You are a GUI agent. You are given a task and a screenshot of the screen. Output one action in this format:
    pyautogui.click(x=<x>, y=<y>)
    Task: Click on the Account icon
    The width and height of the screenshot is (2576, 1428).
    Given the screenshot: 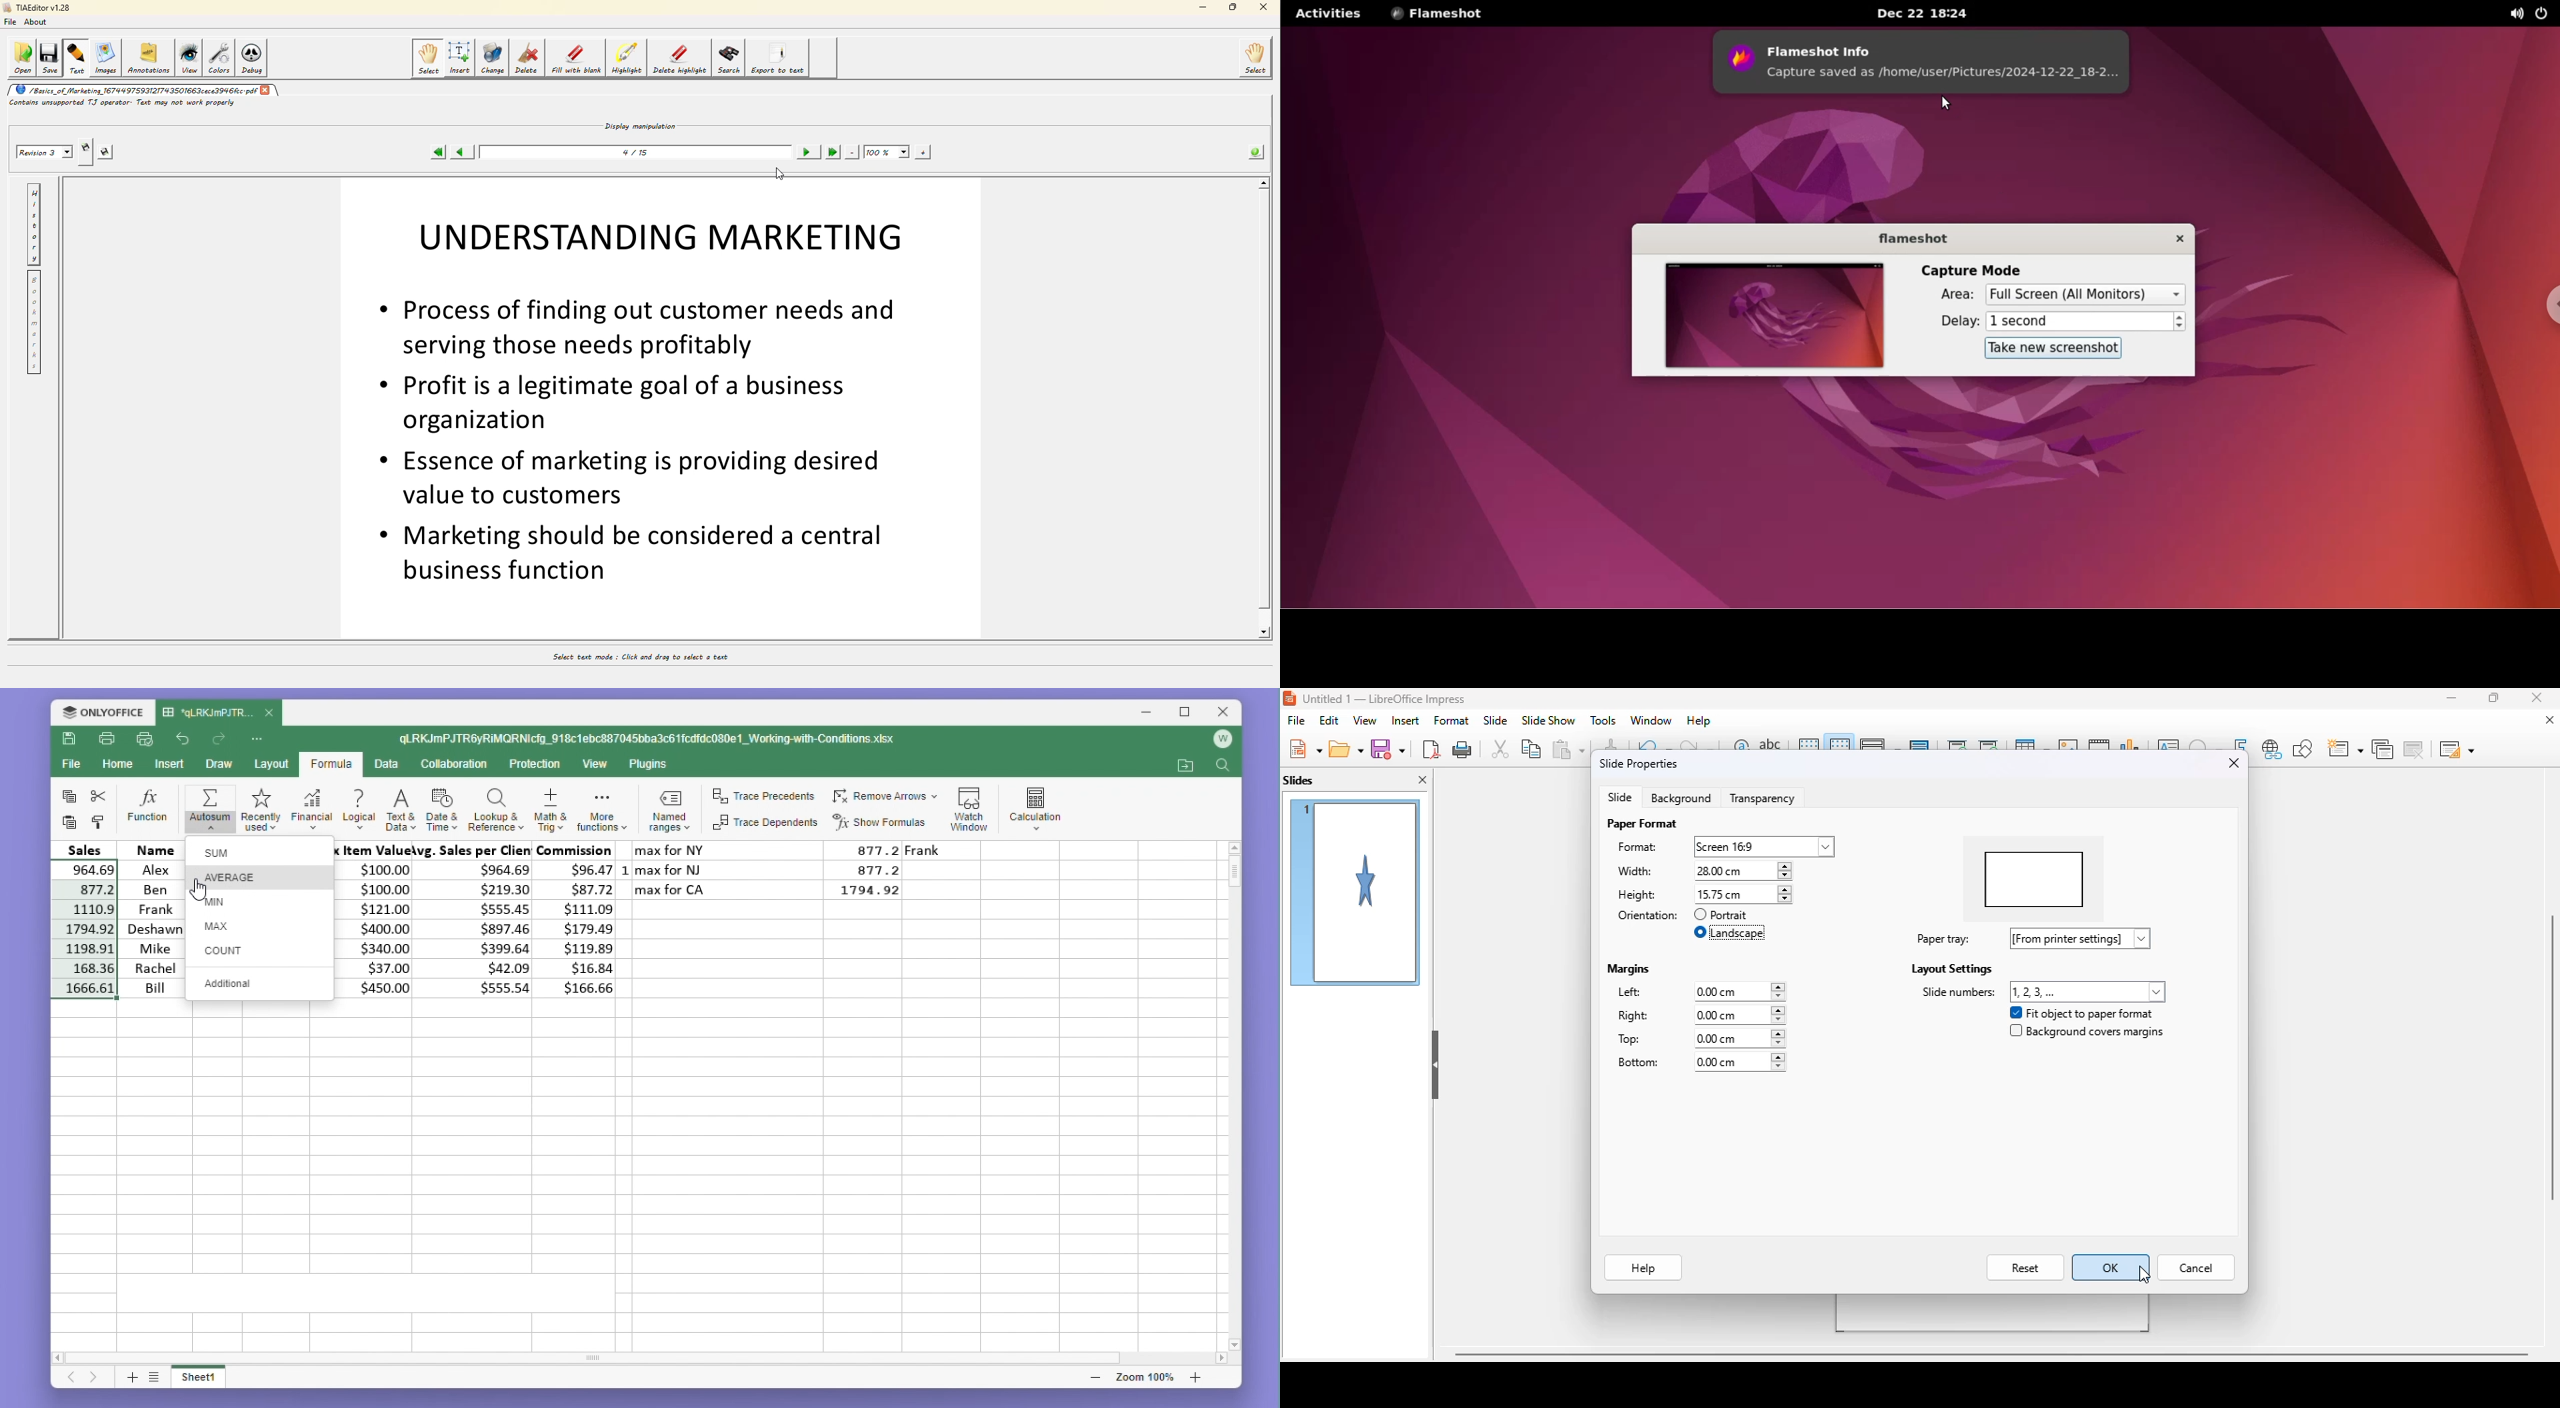 What is the action you would take?
    pyautogui.click(x=1219, y=744)
    